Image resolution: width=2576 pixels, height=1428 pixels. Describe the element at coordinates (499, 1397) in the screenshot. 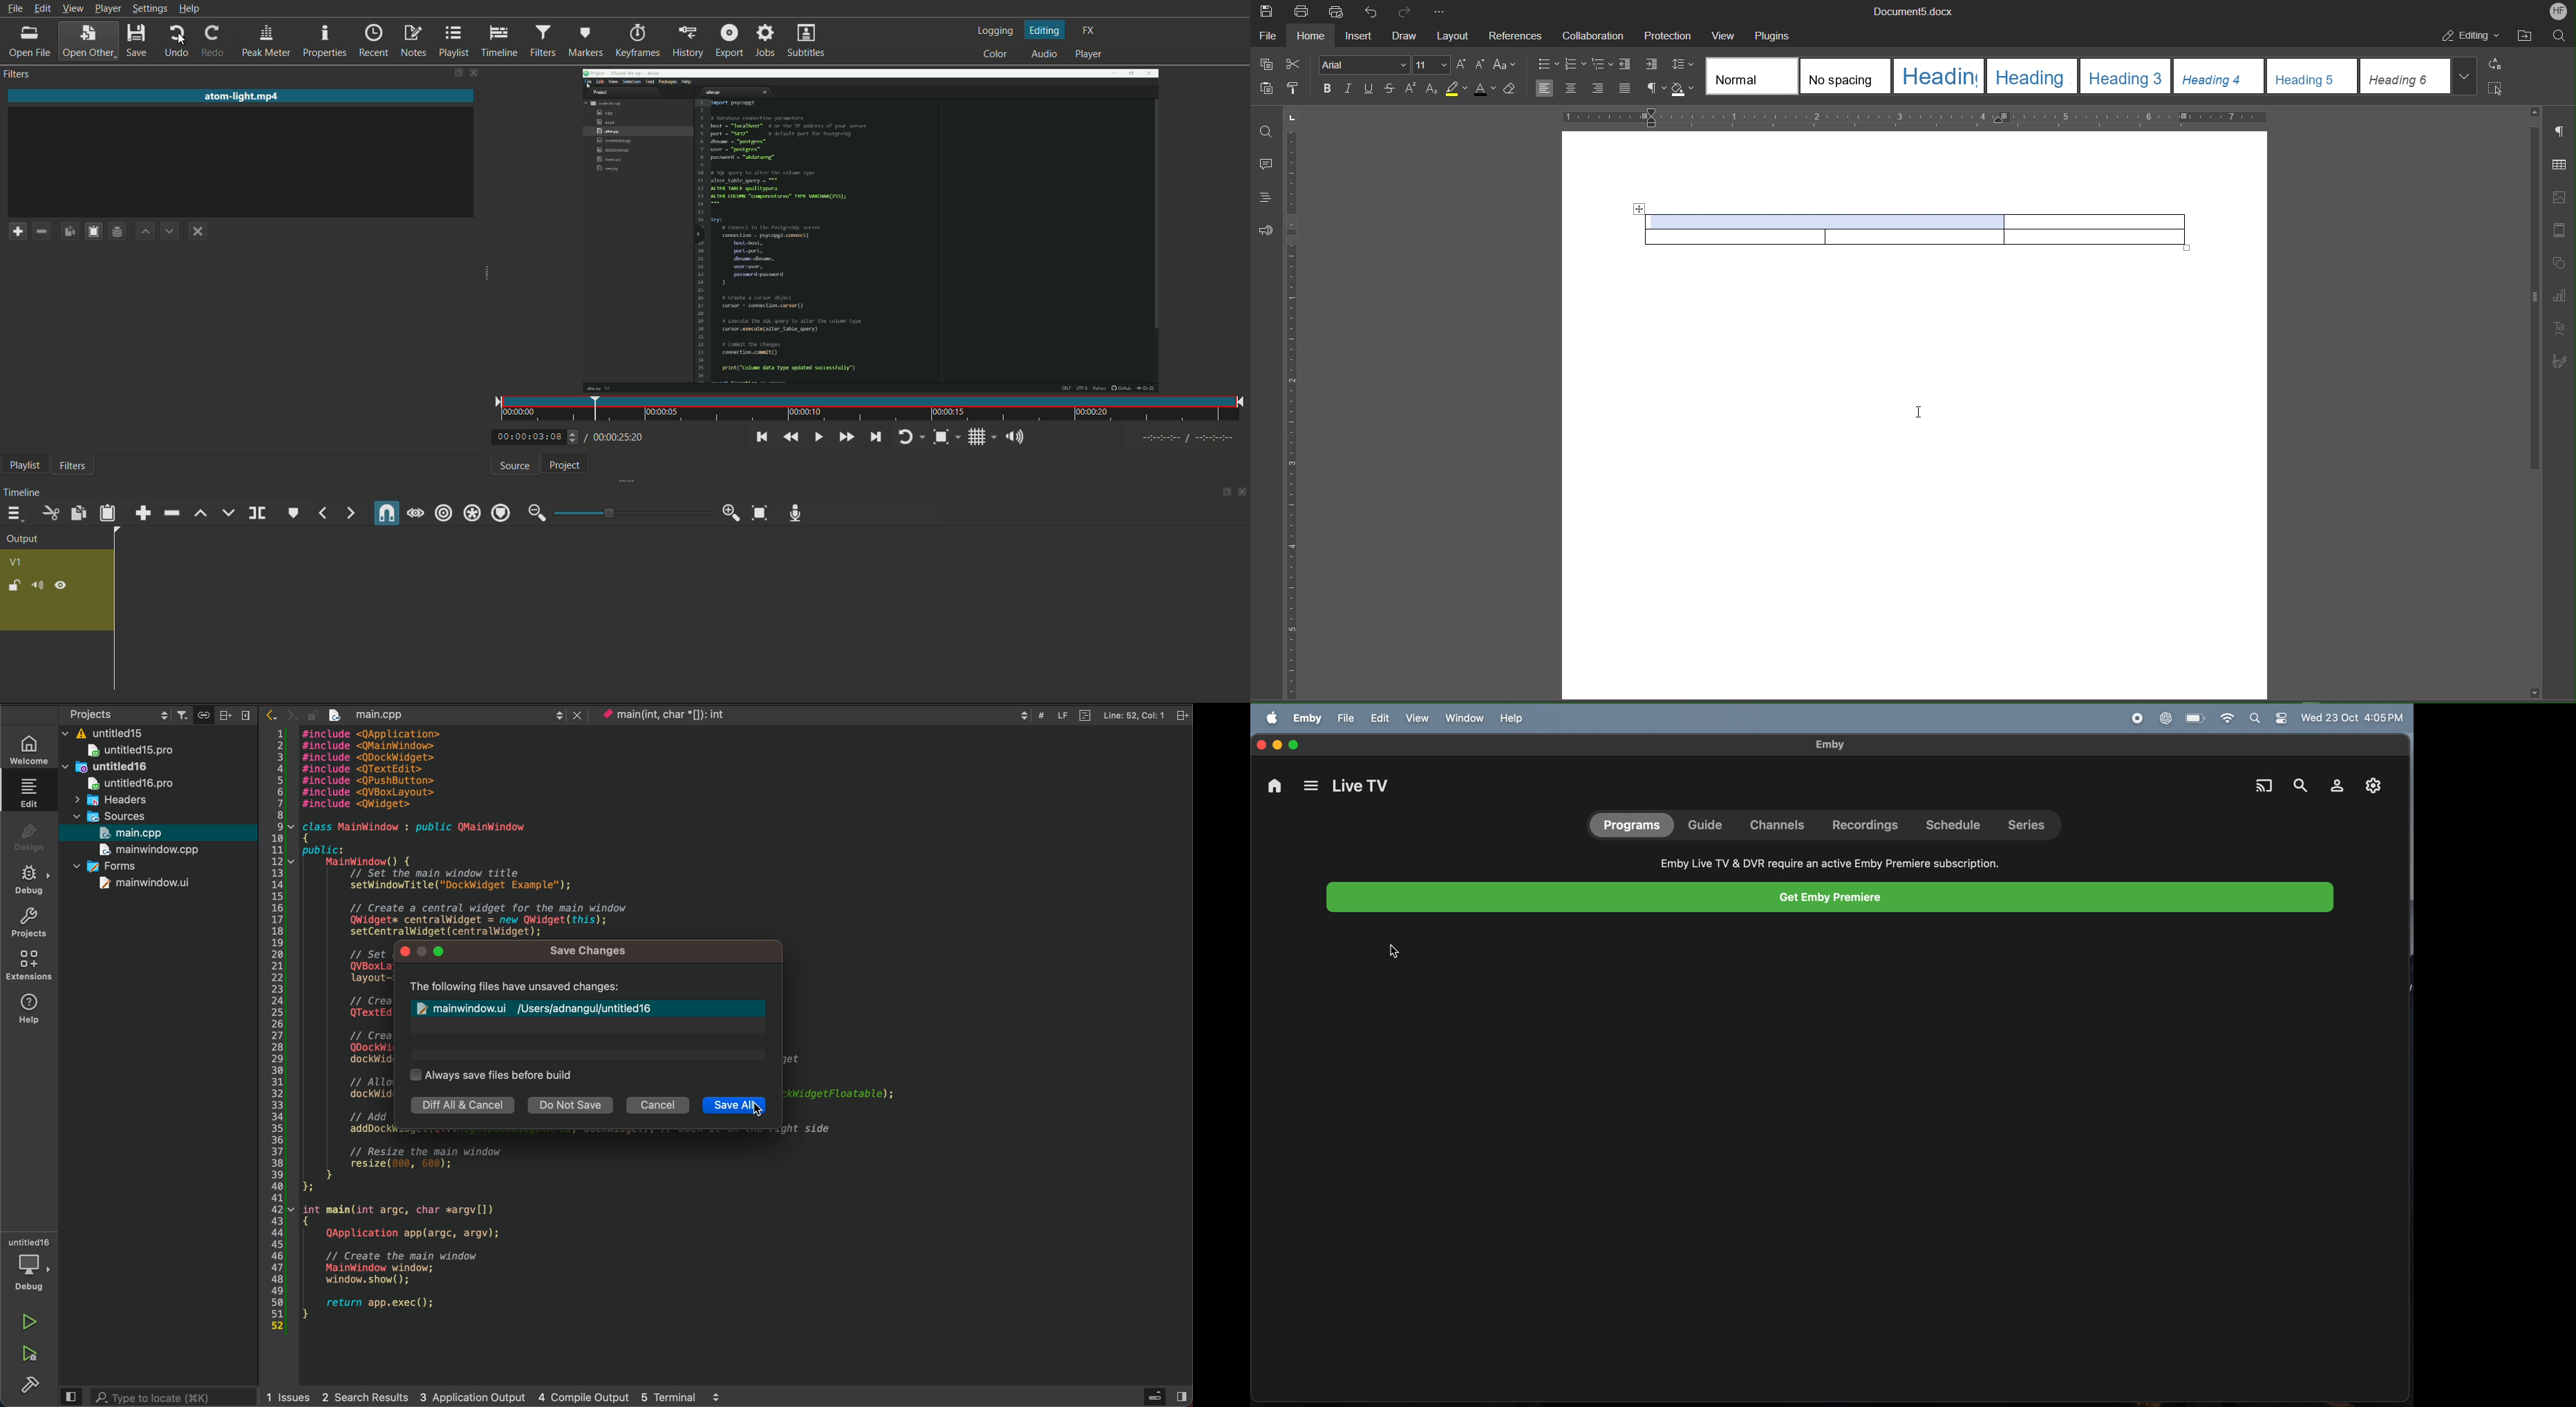

I see `logs` at that location.